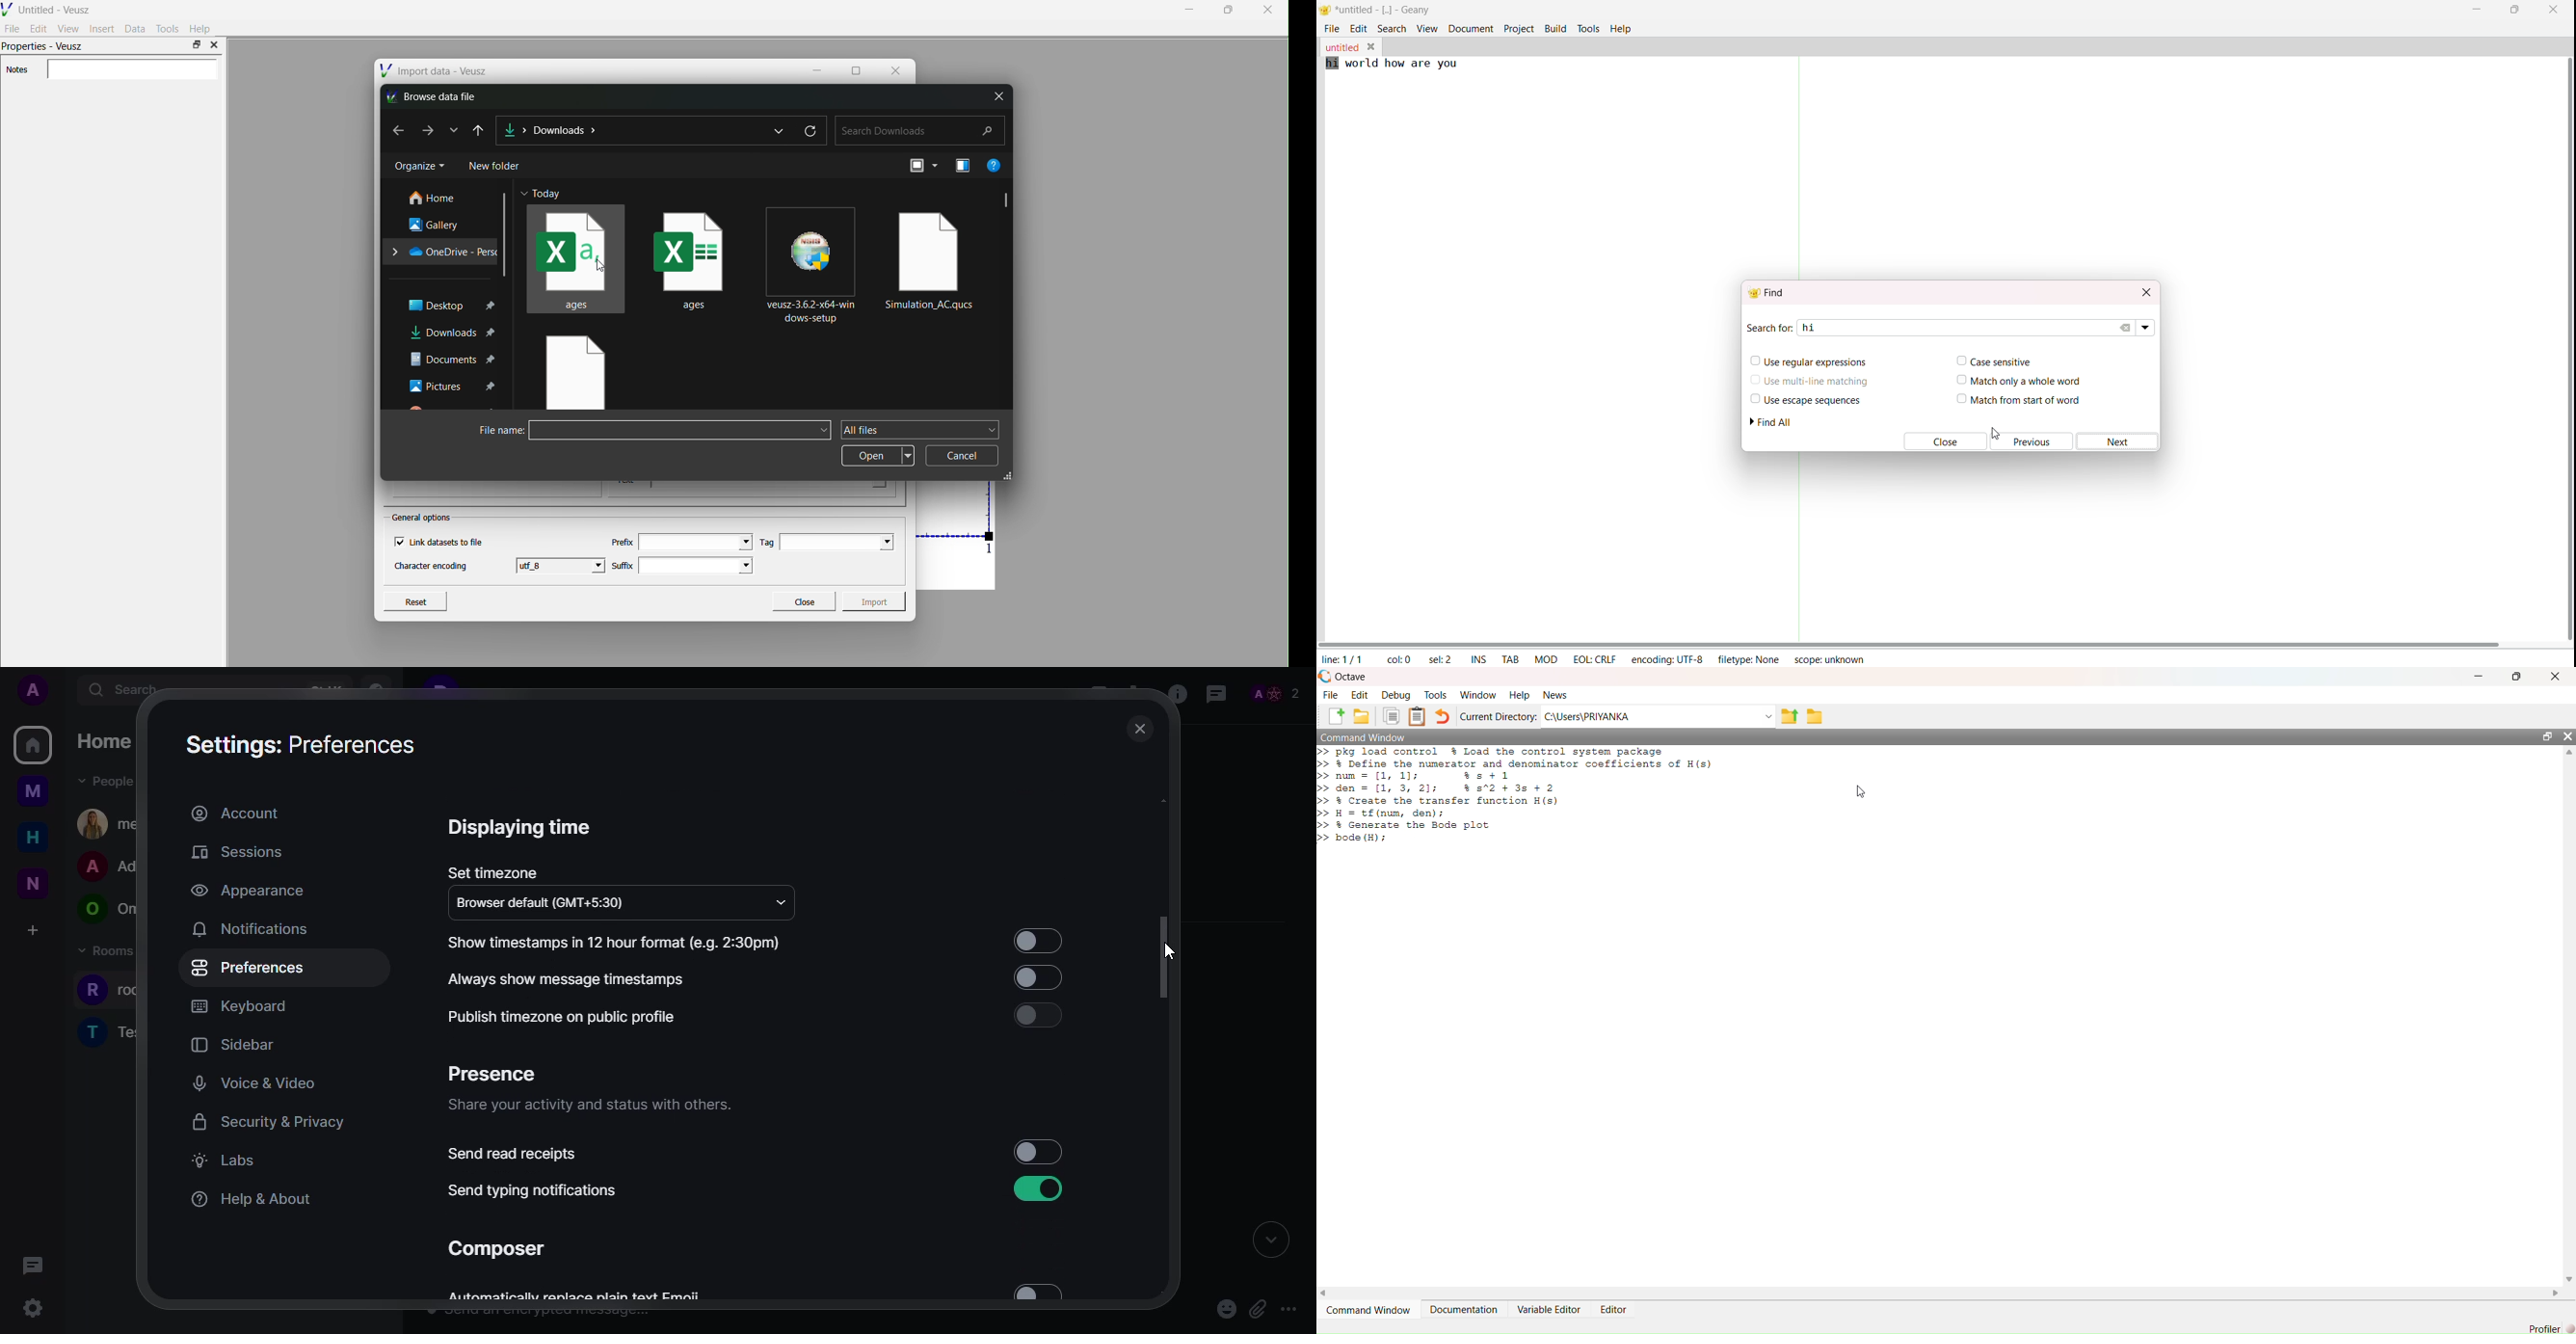  What do you see at coordinates (548, 194) in the screenshot?
I see `Today` at bounding box center [548, 194].